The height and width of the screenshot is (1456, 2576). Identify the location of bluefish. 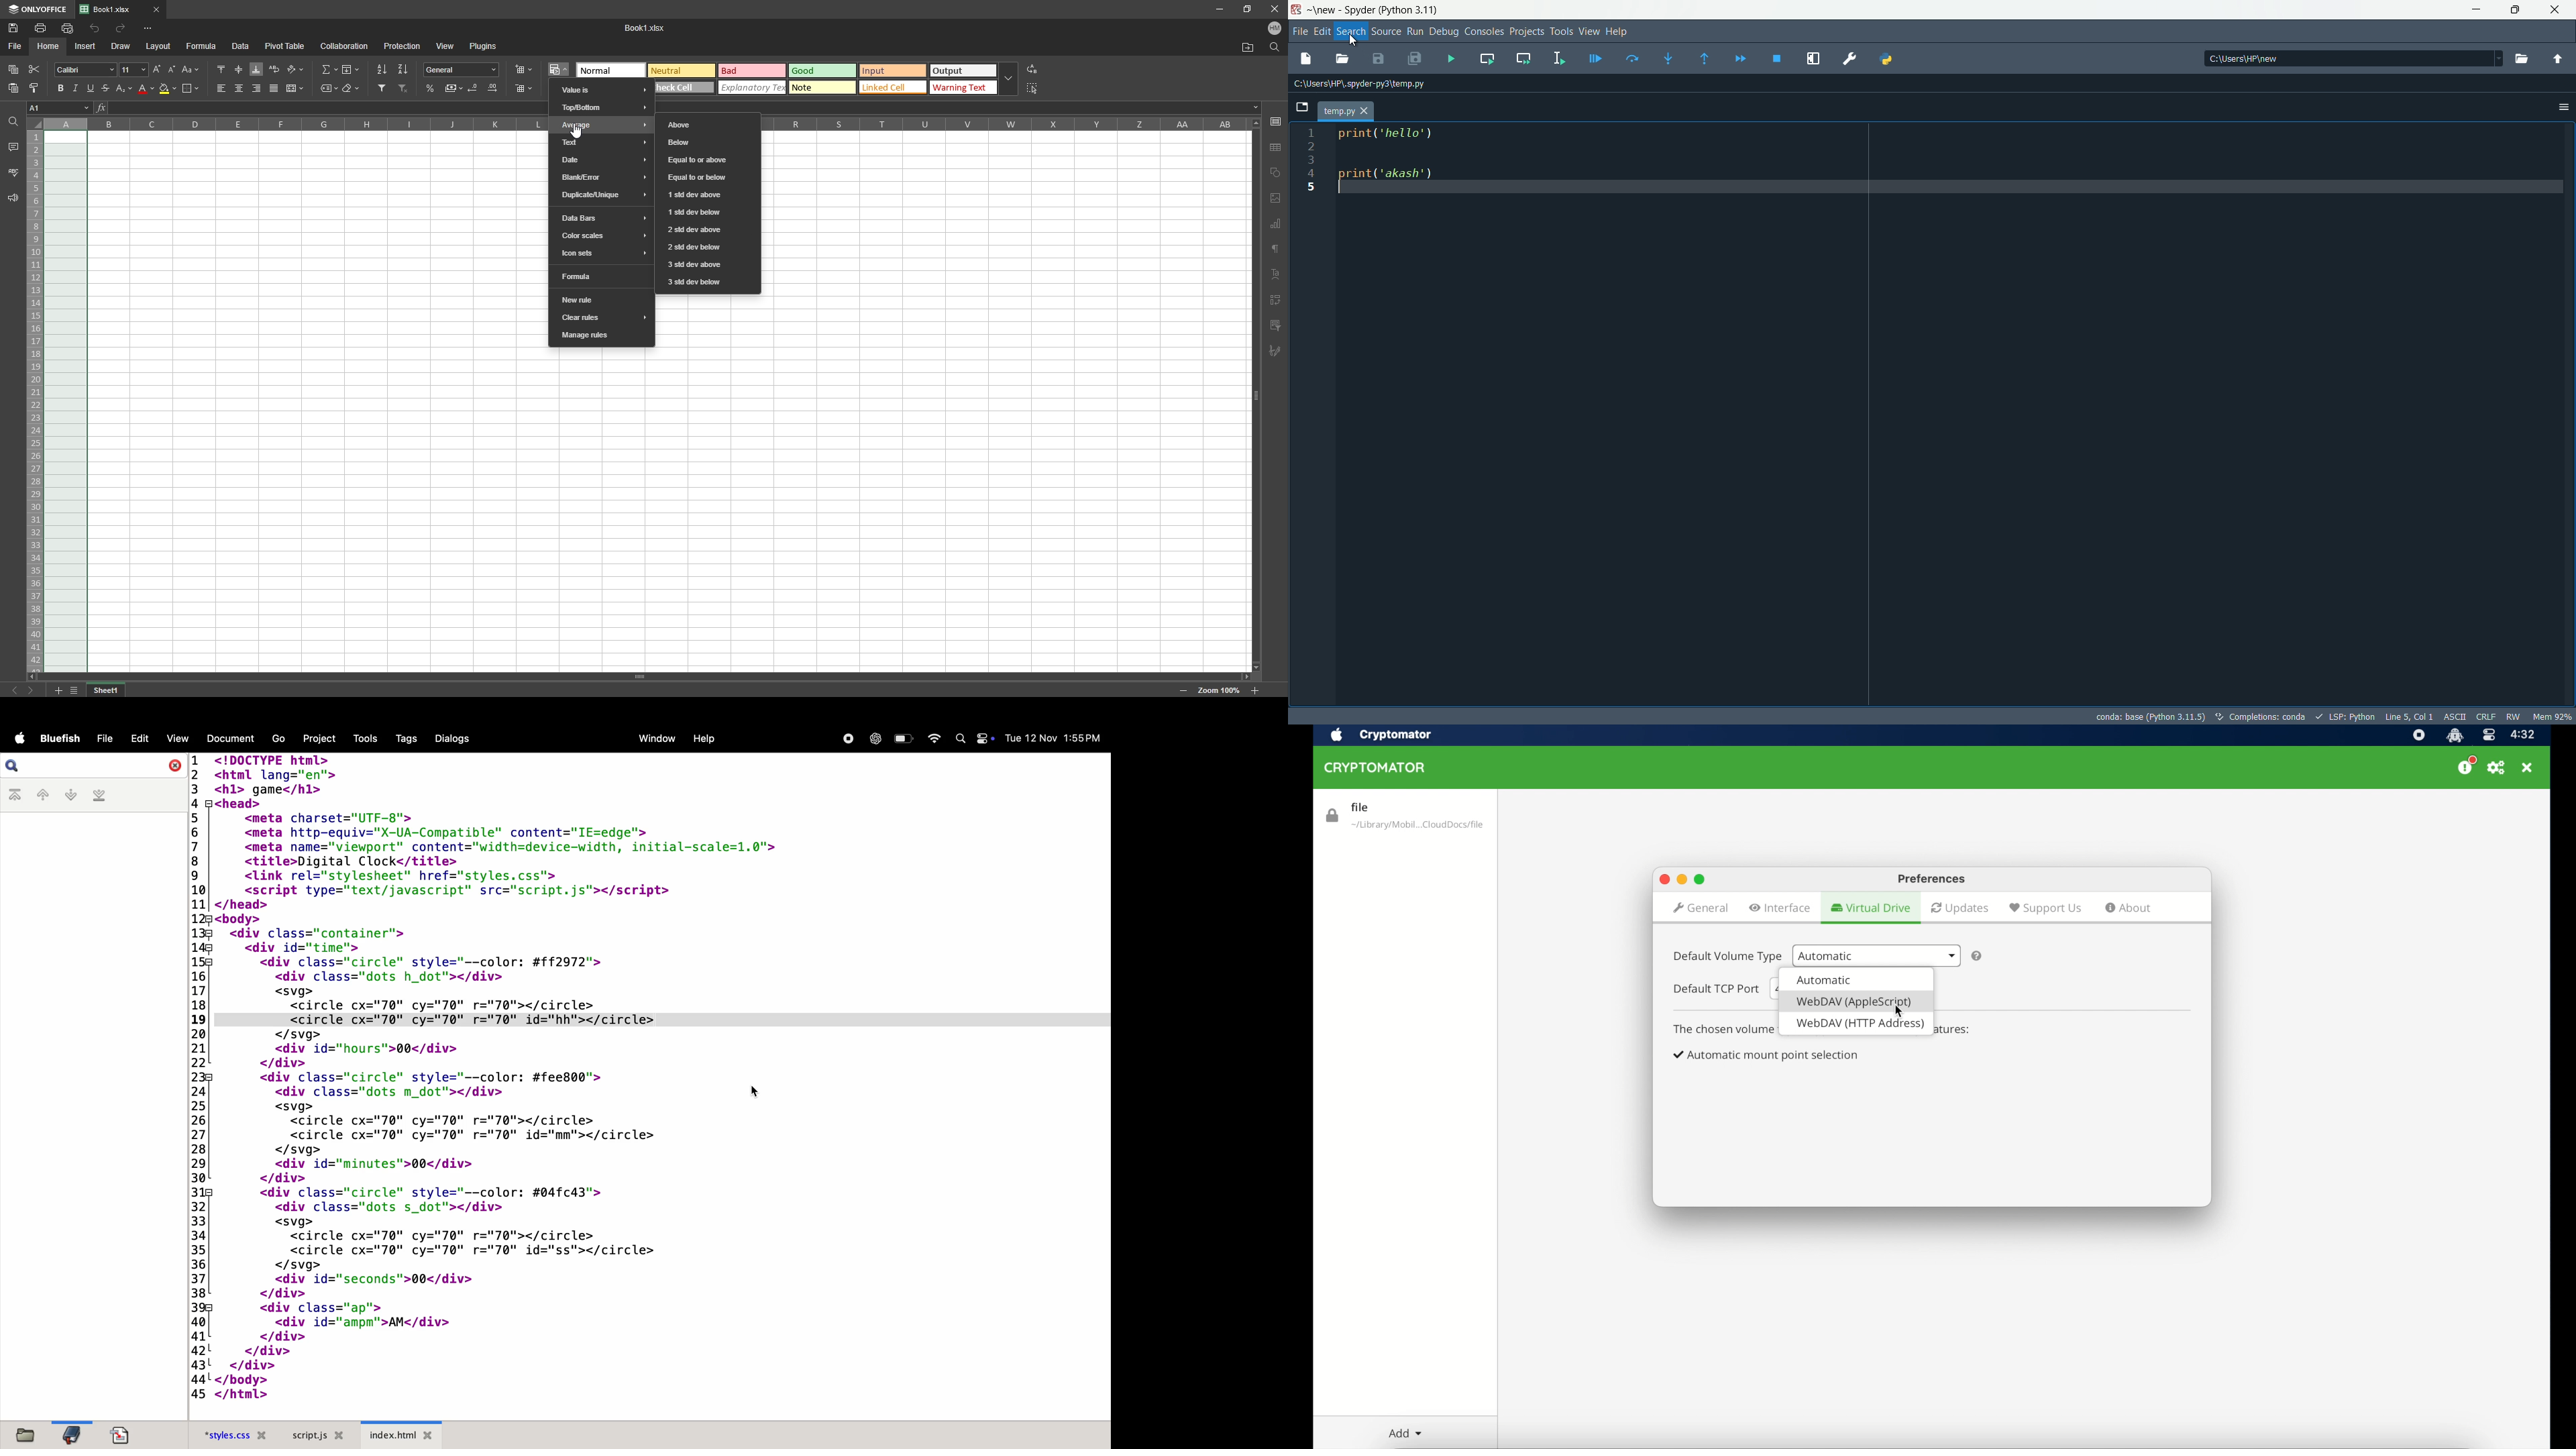
(60, 737).